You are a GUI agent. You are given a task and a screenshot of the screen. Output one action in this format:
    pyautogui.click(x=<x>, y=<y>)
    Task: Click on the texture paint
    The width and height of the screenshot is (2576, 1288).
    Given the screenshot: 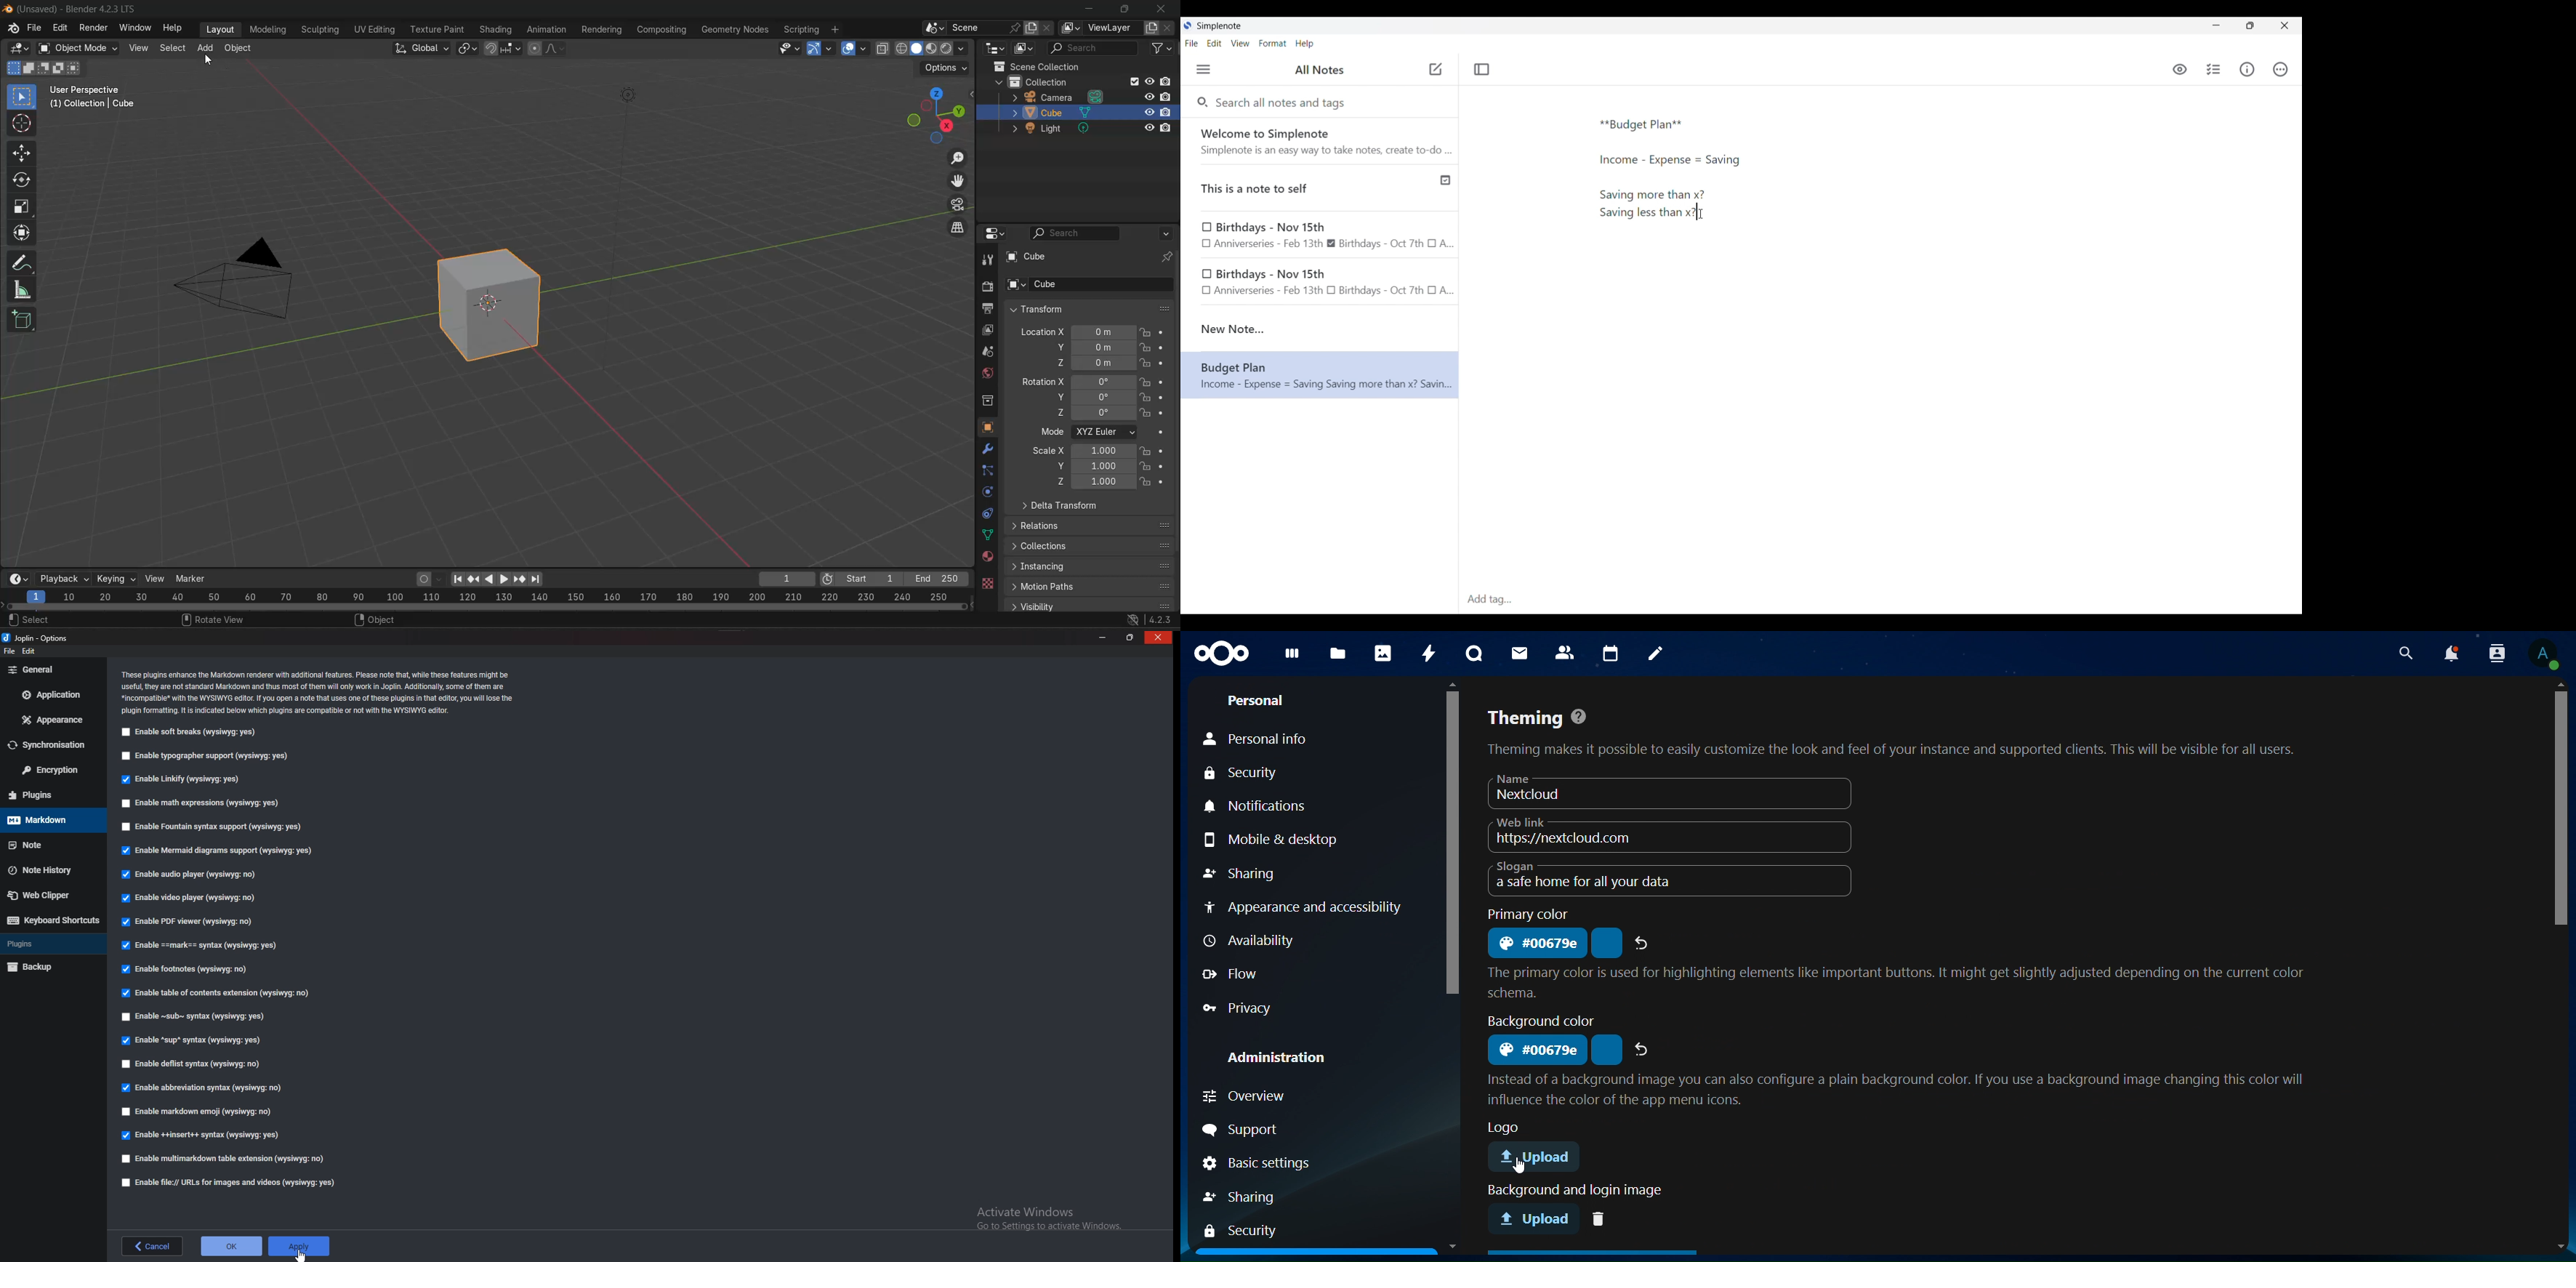 What is the action you would take?
    pyautogui.click(x=436, y=28)
    